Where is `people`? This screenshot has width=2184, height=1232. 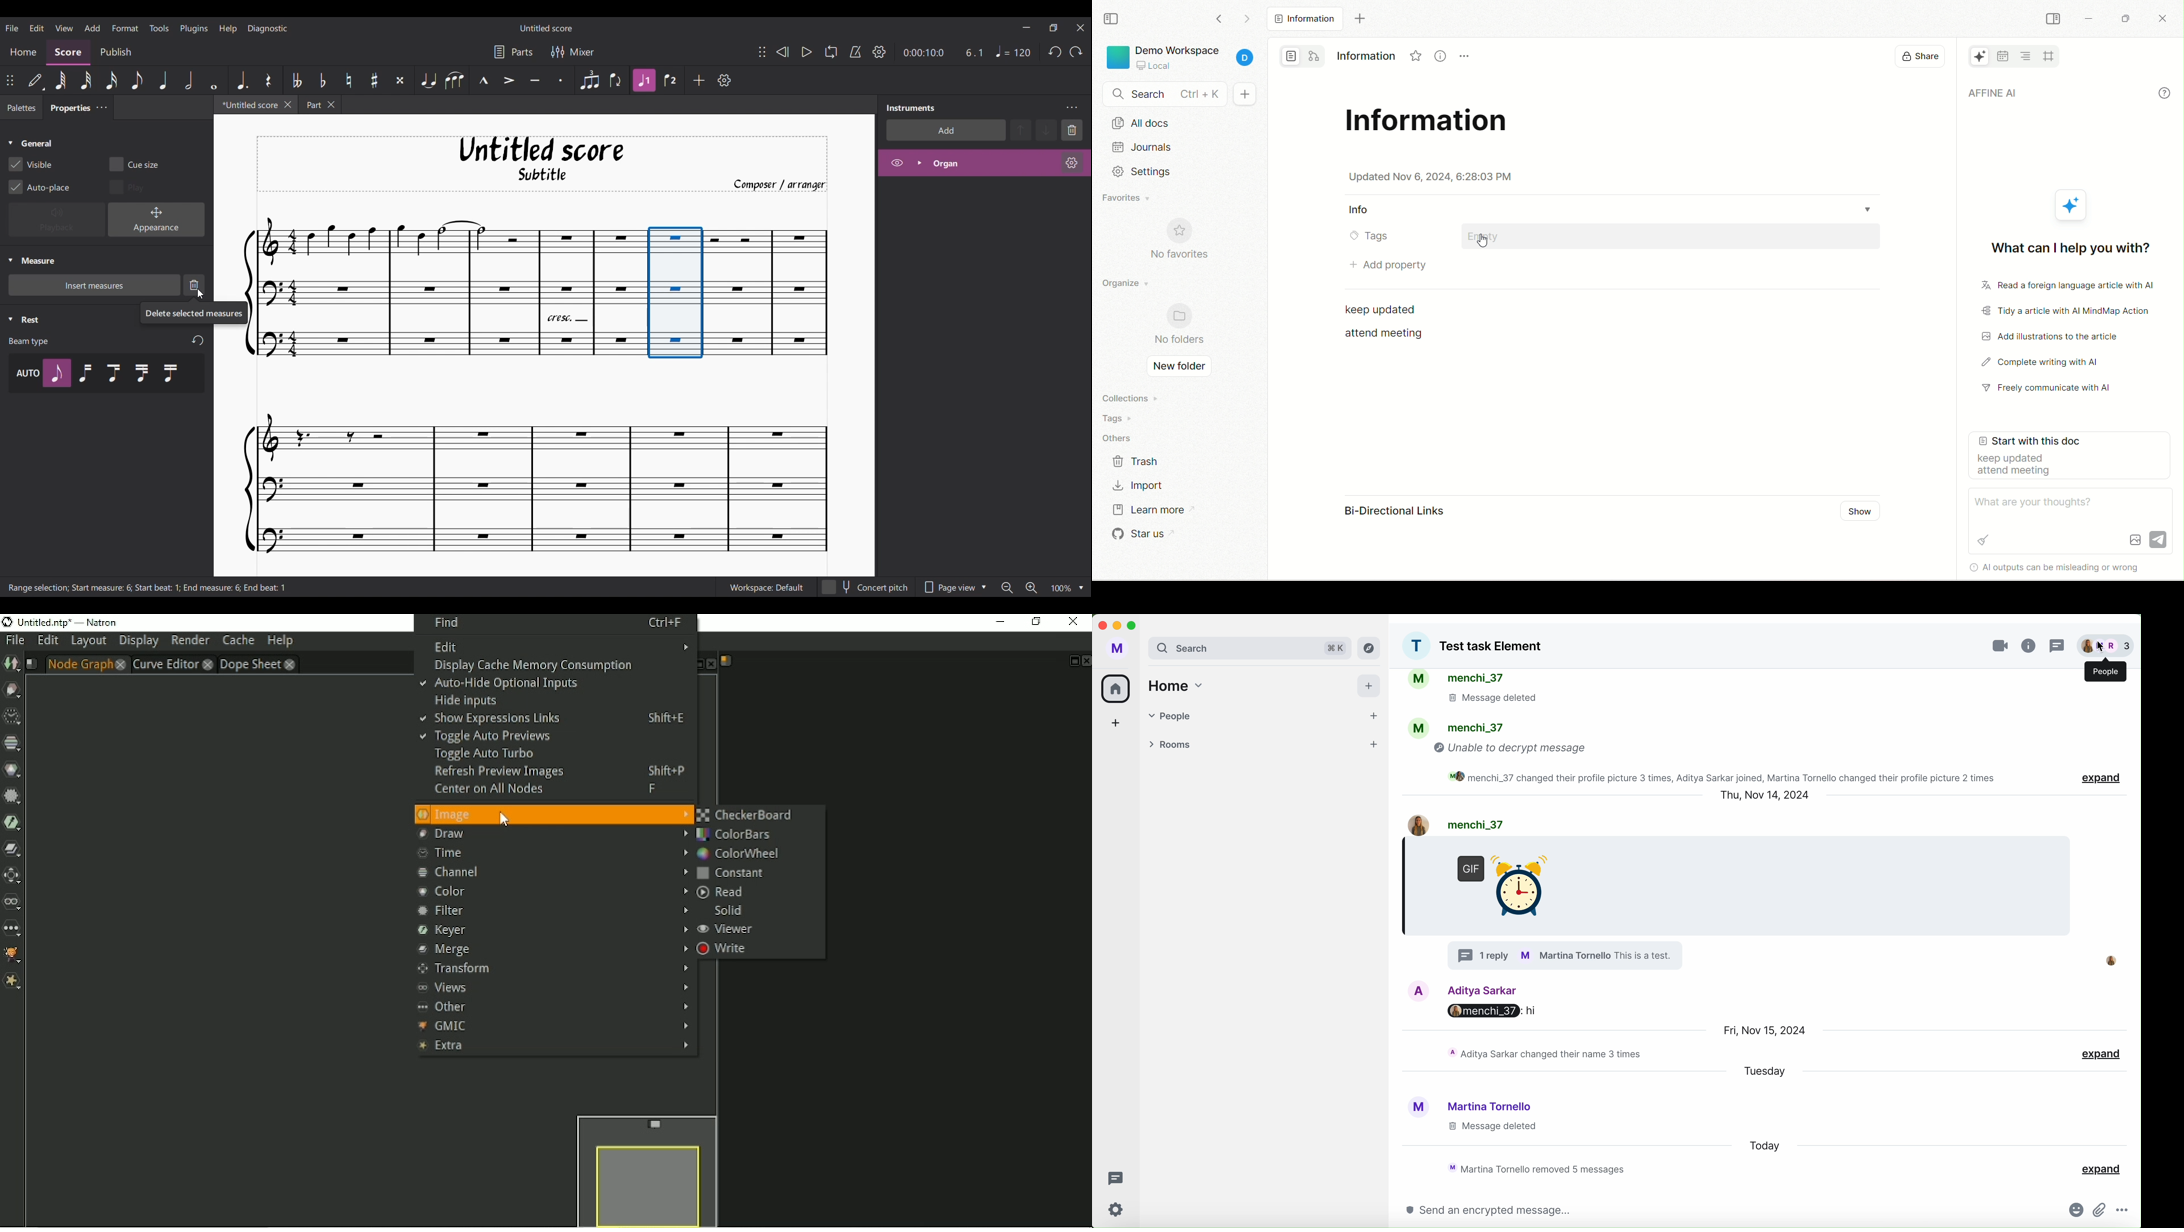
people is located at coordinates (1473, 727).